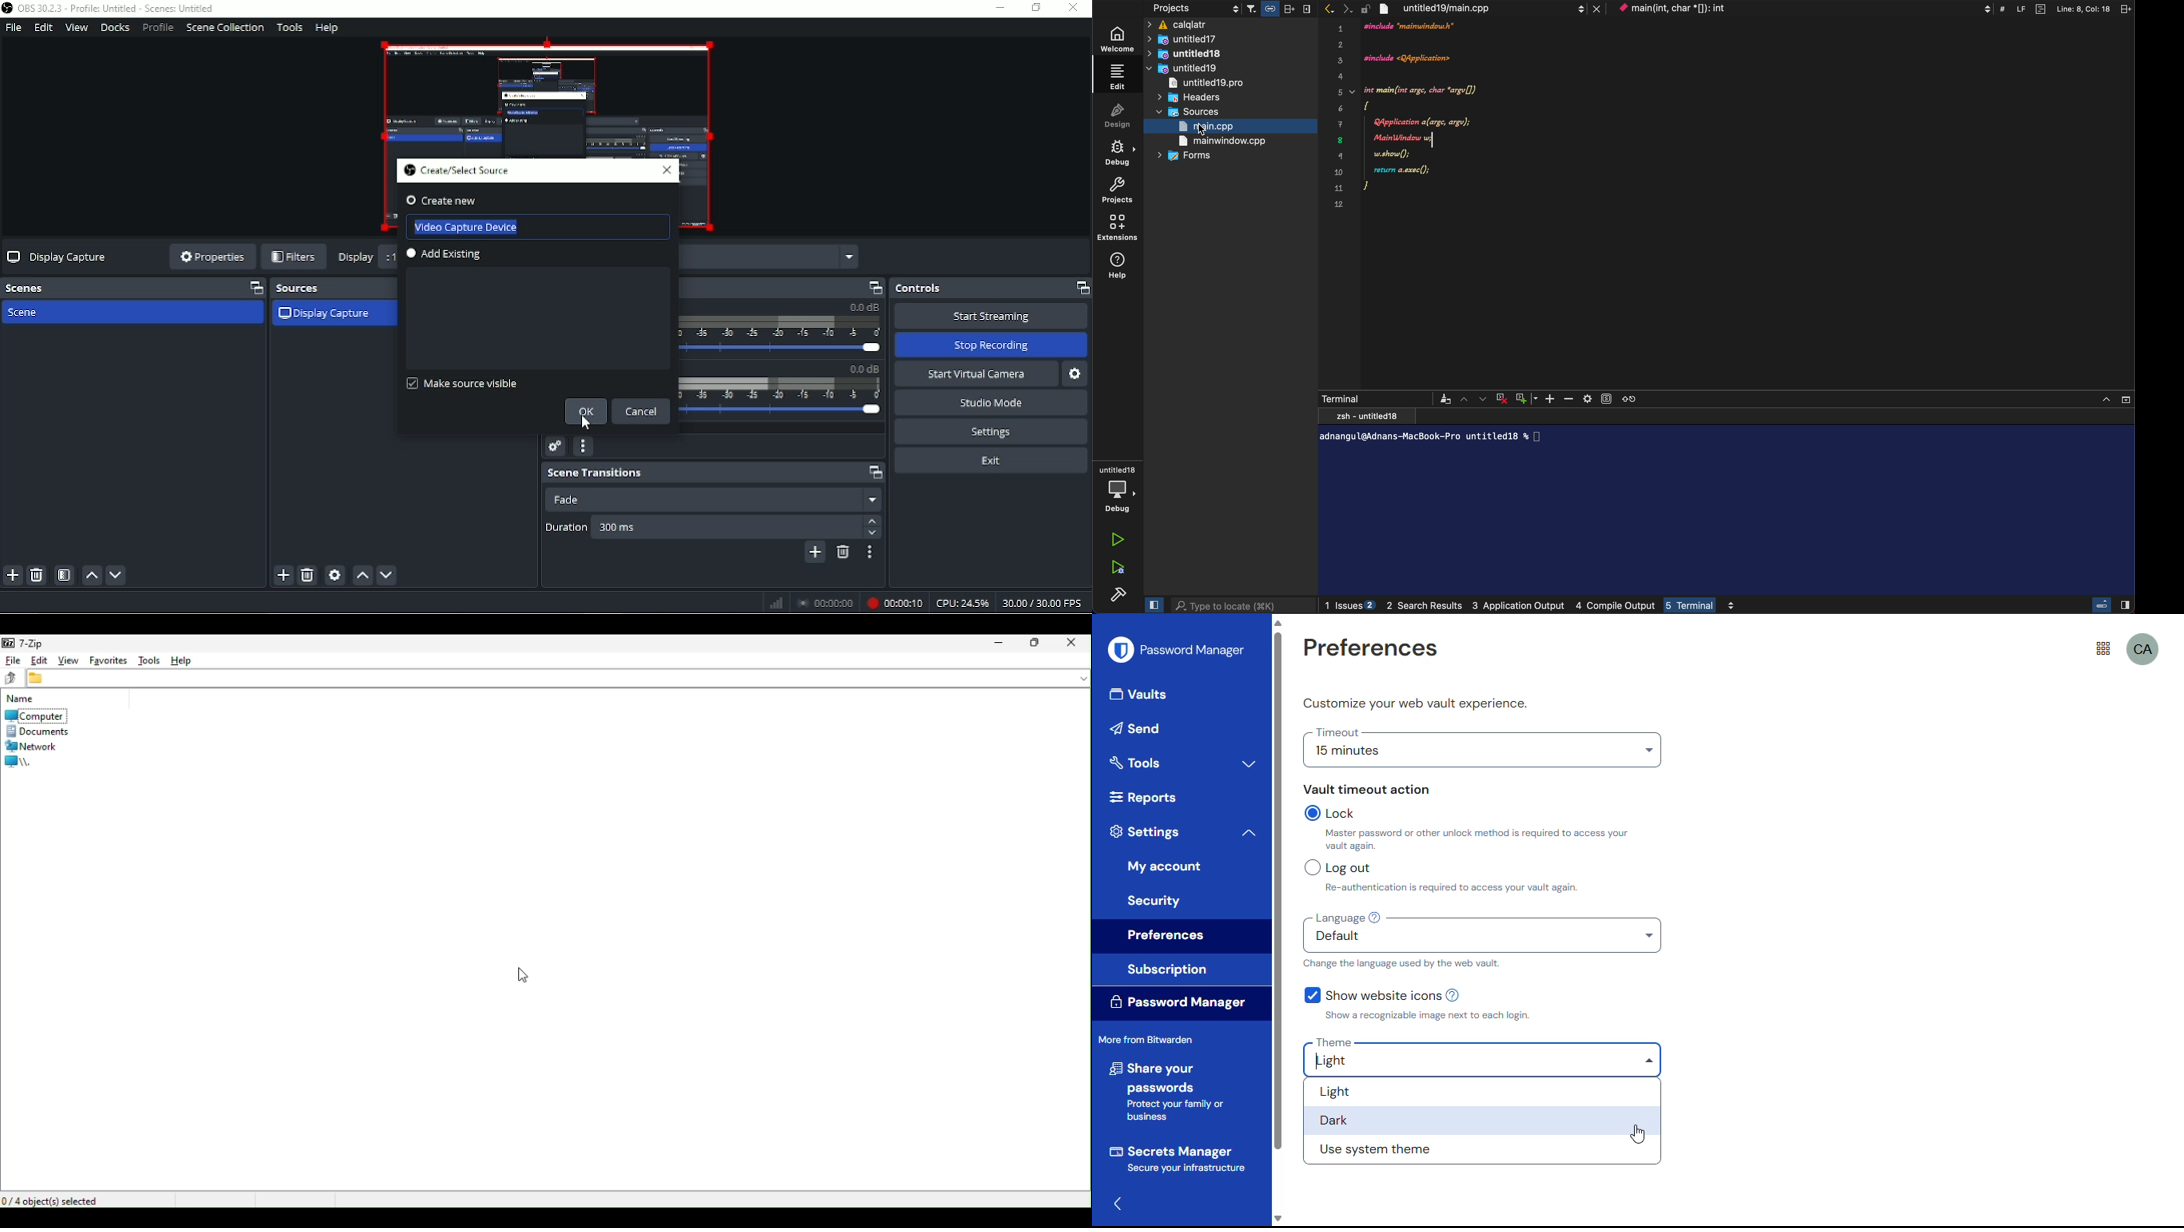  I want to click on subscription, so click(1168, 971).